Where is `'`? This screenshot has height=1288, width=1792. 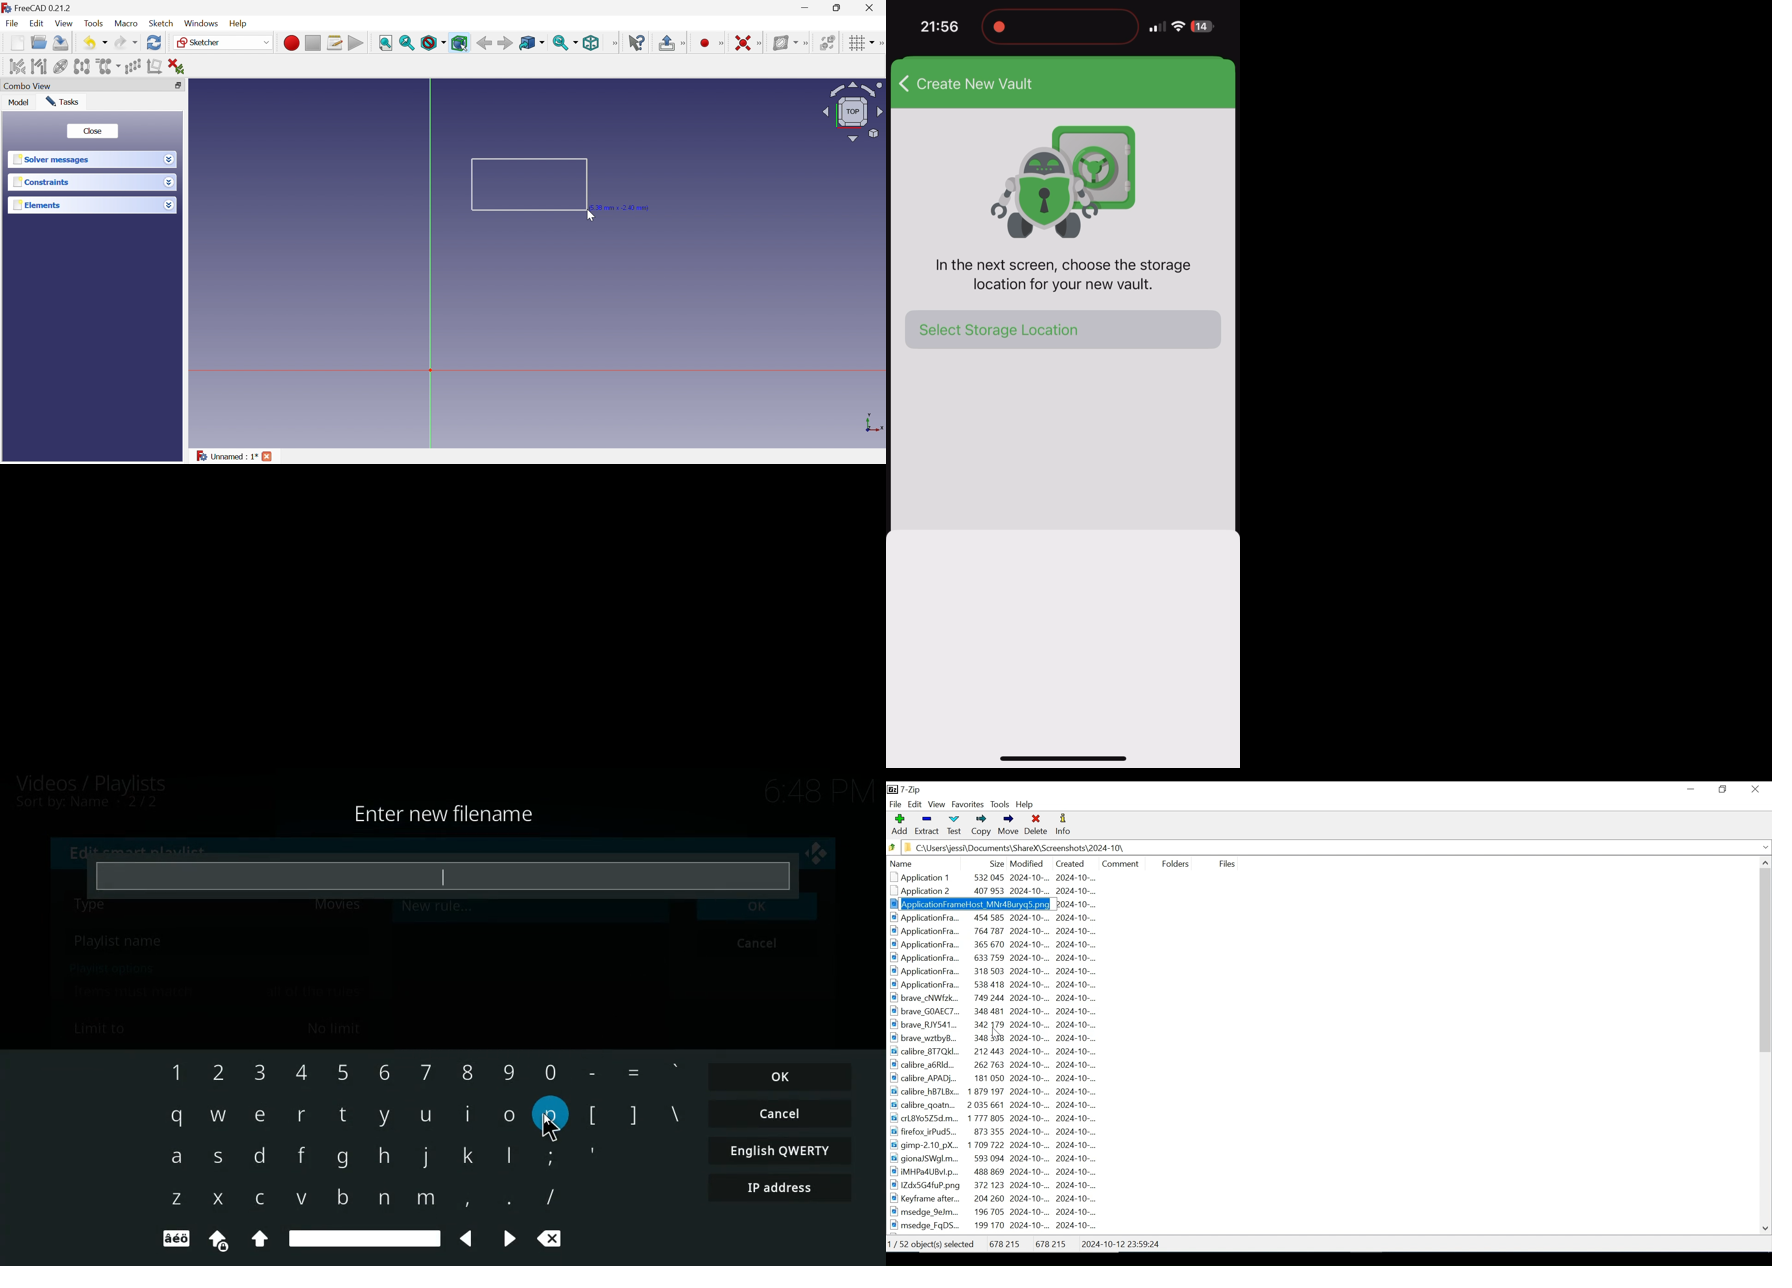
' is located at coordinates (676, 1071).